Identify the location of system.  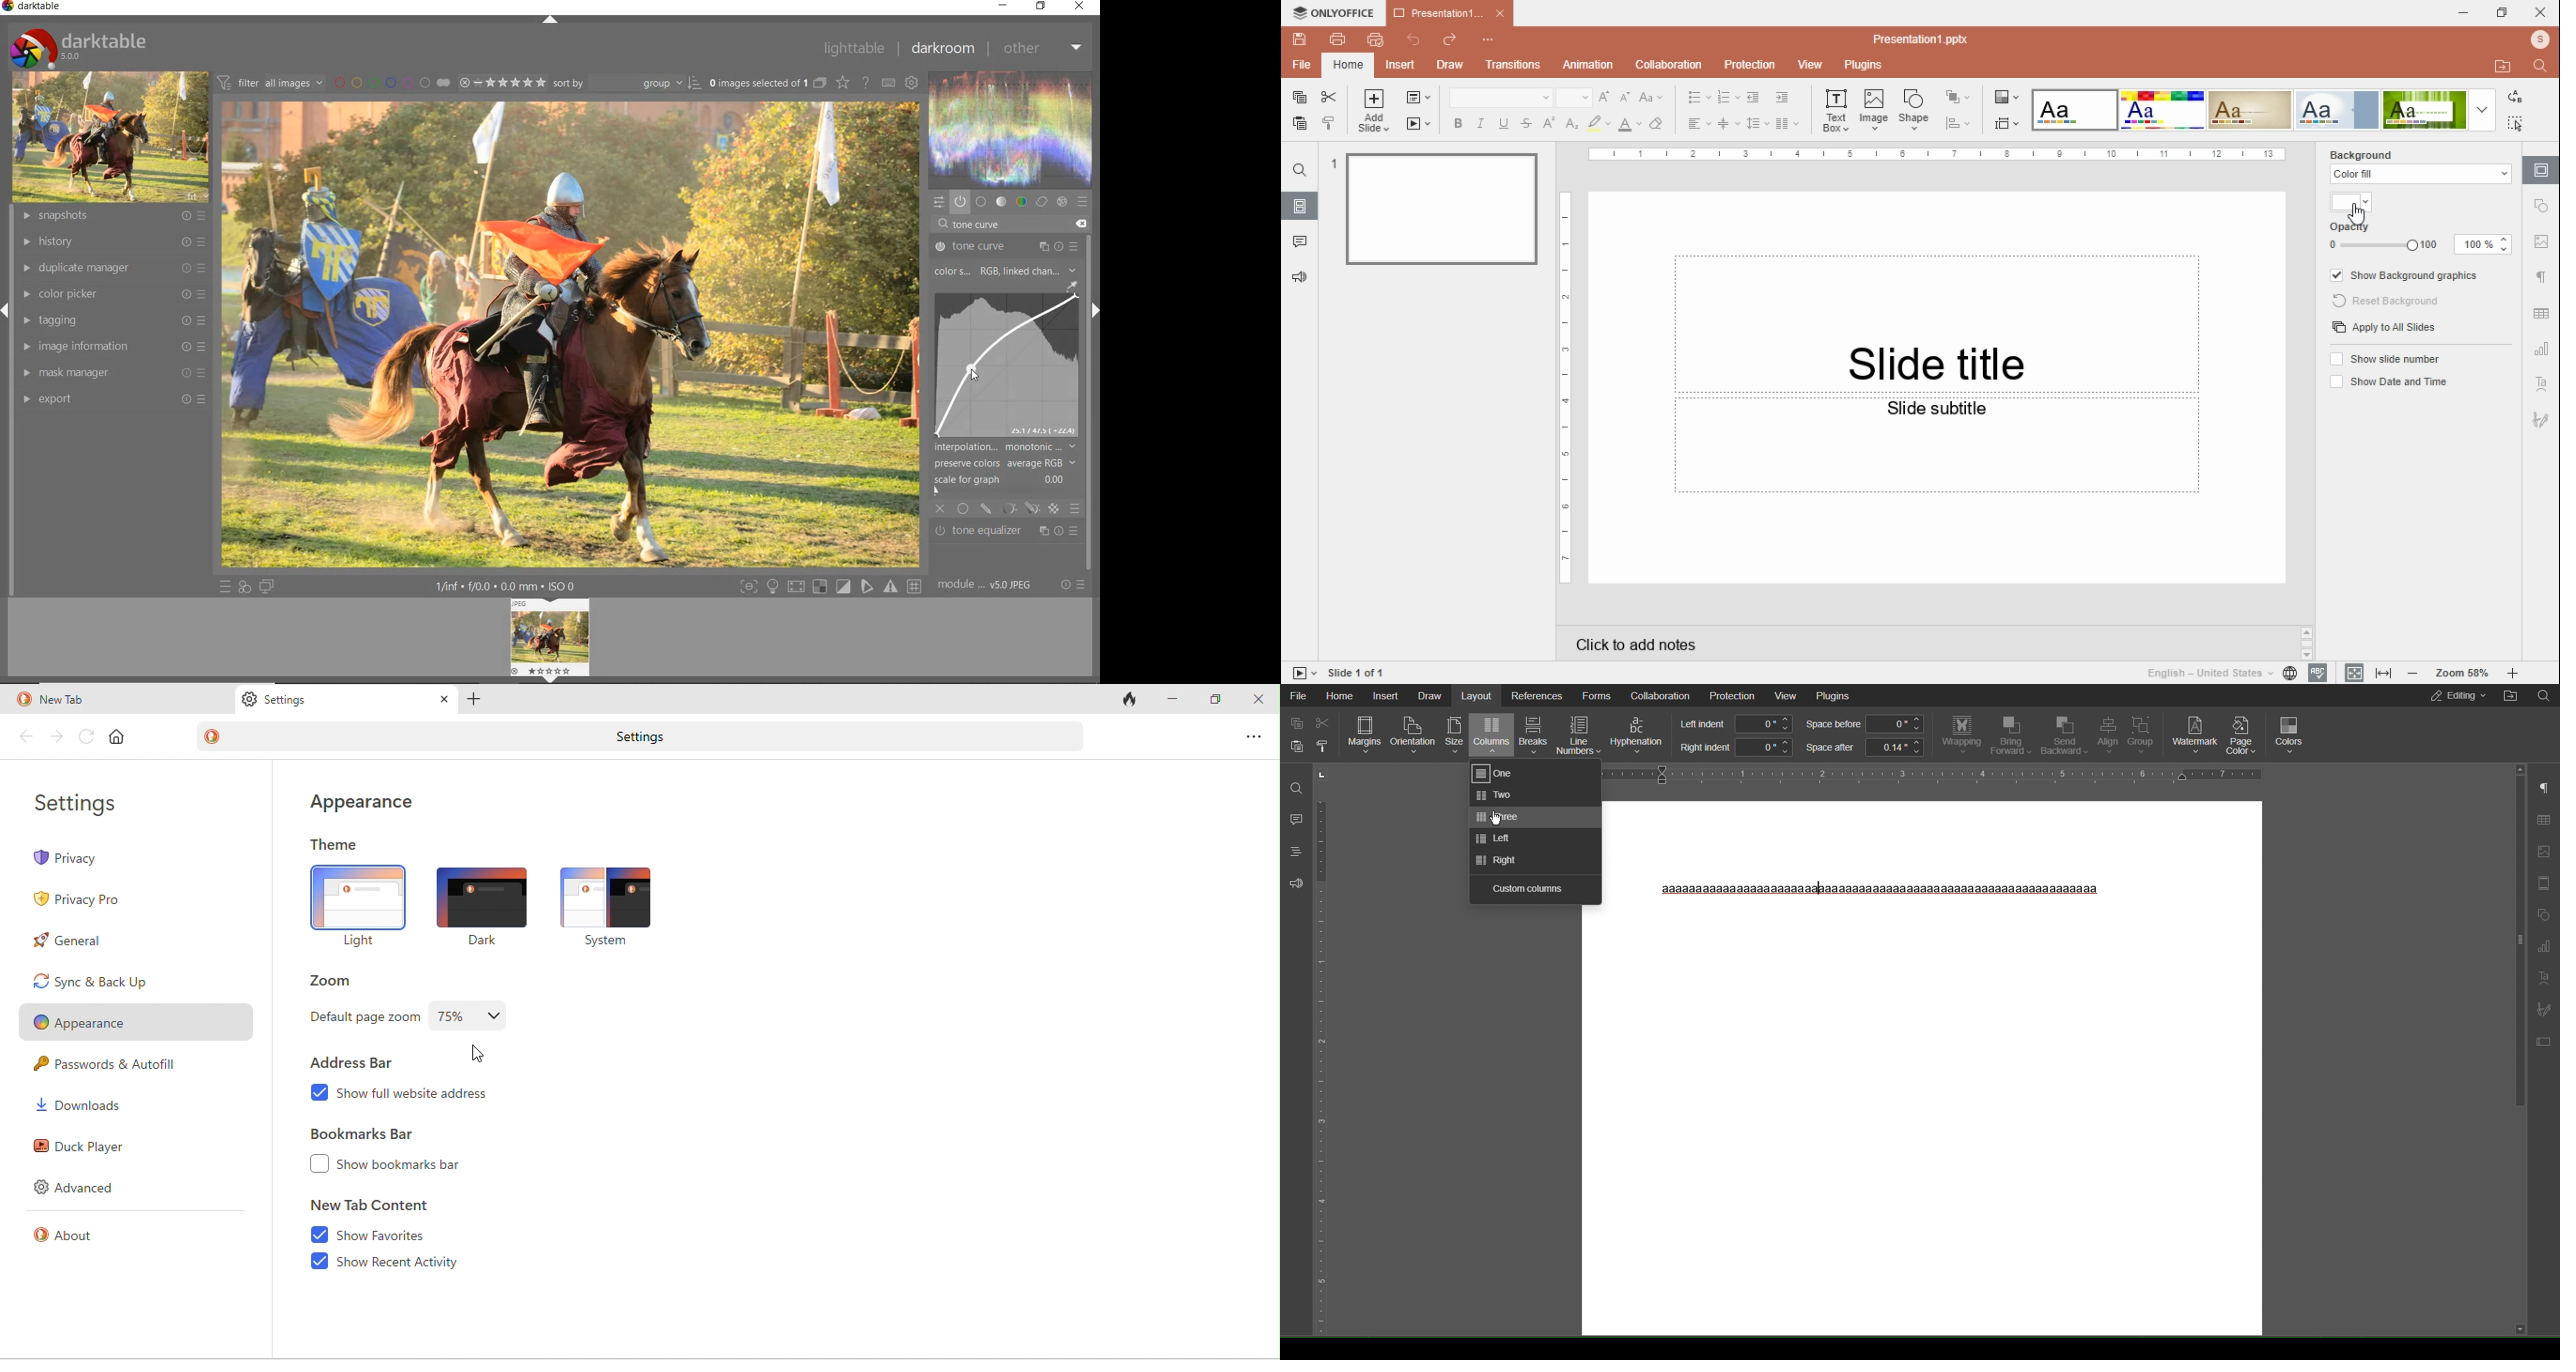
(609, 908).